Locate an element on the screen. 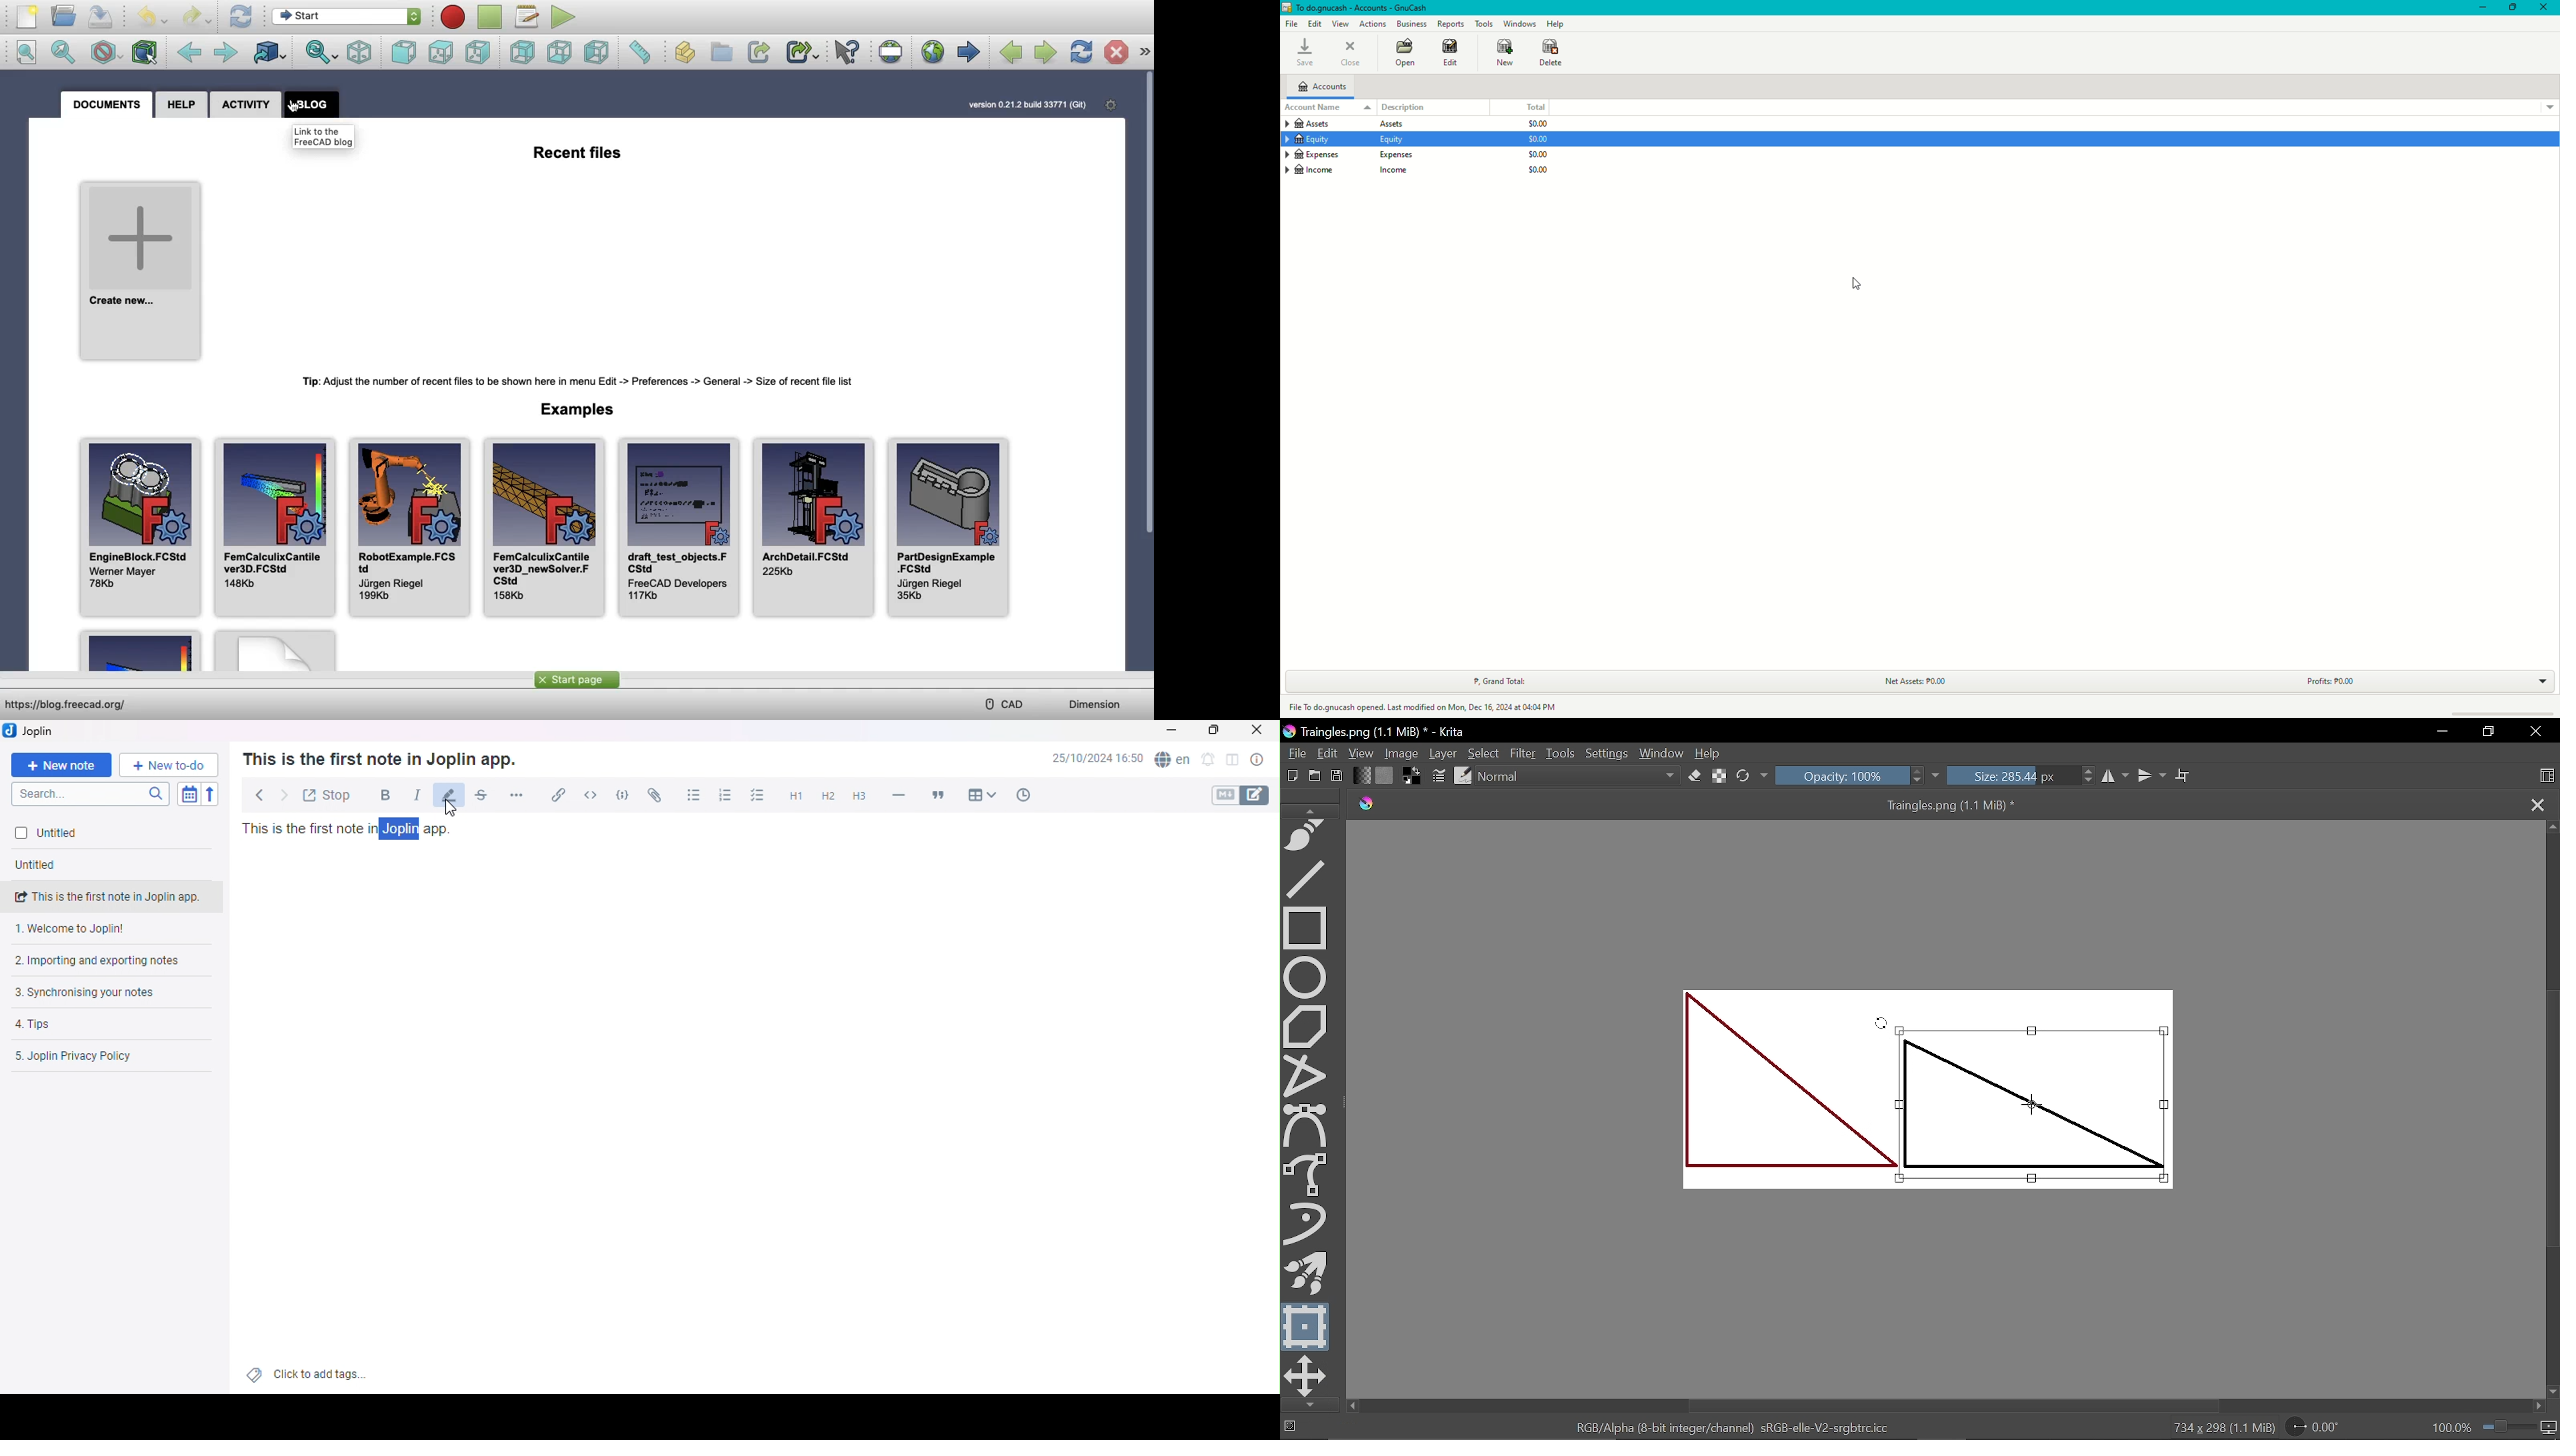 This screenshot has height=1456, width=2576. Window is located at coordinates (1661, 754).